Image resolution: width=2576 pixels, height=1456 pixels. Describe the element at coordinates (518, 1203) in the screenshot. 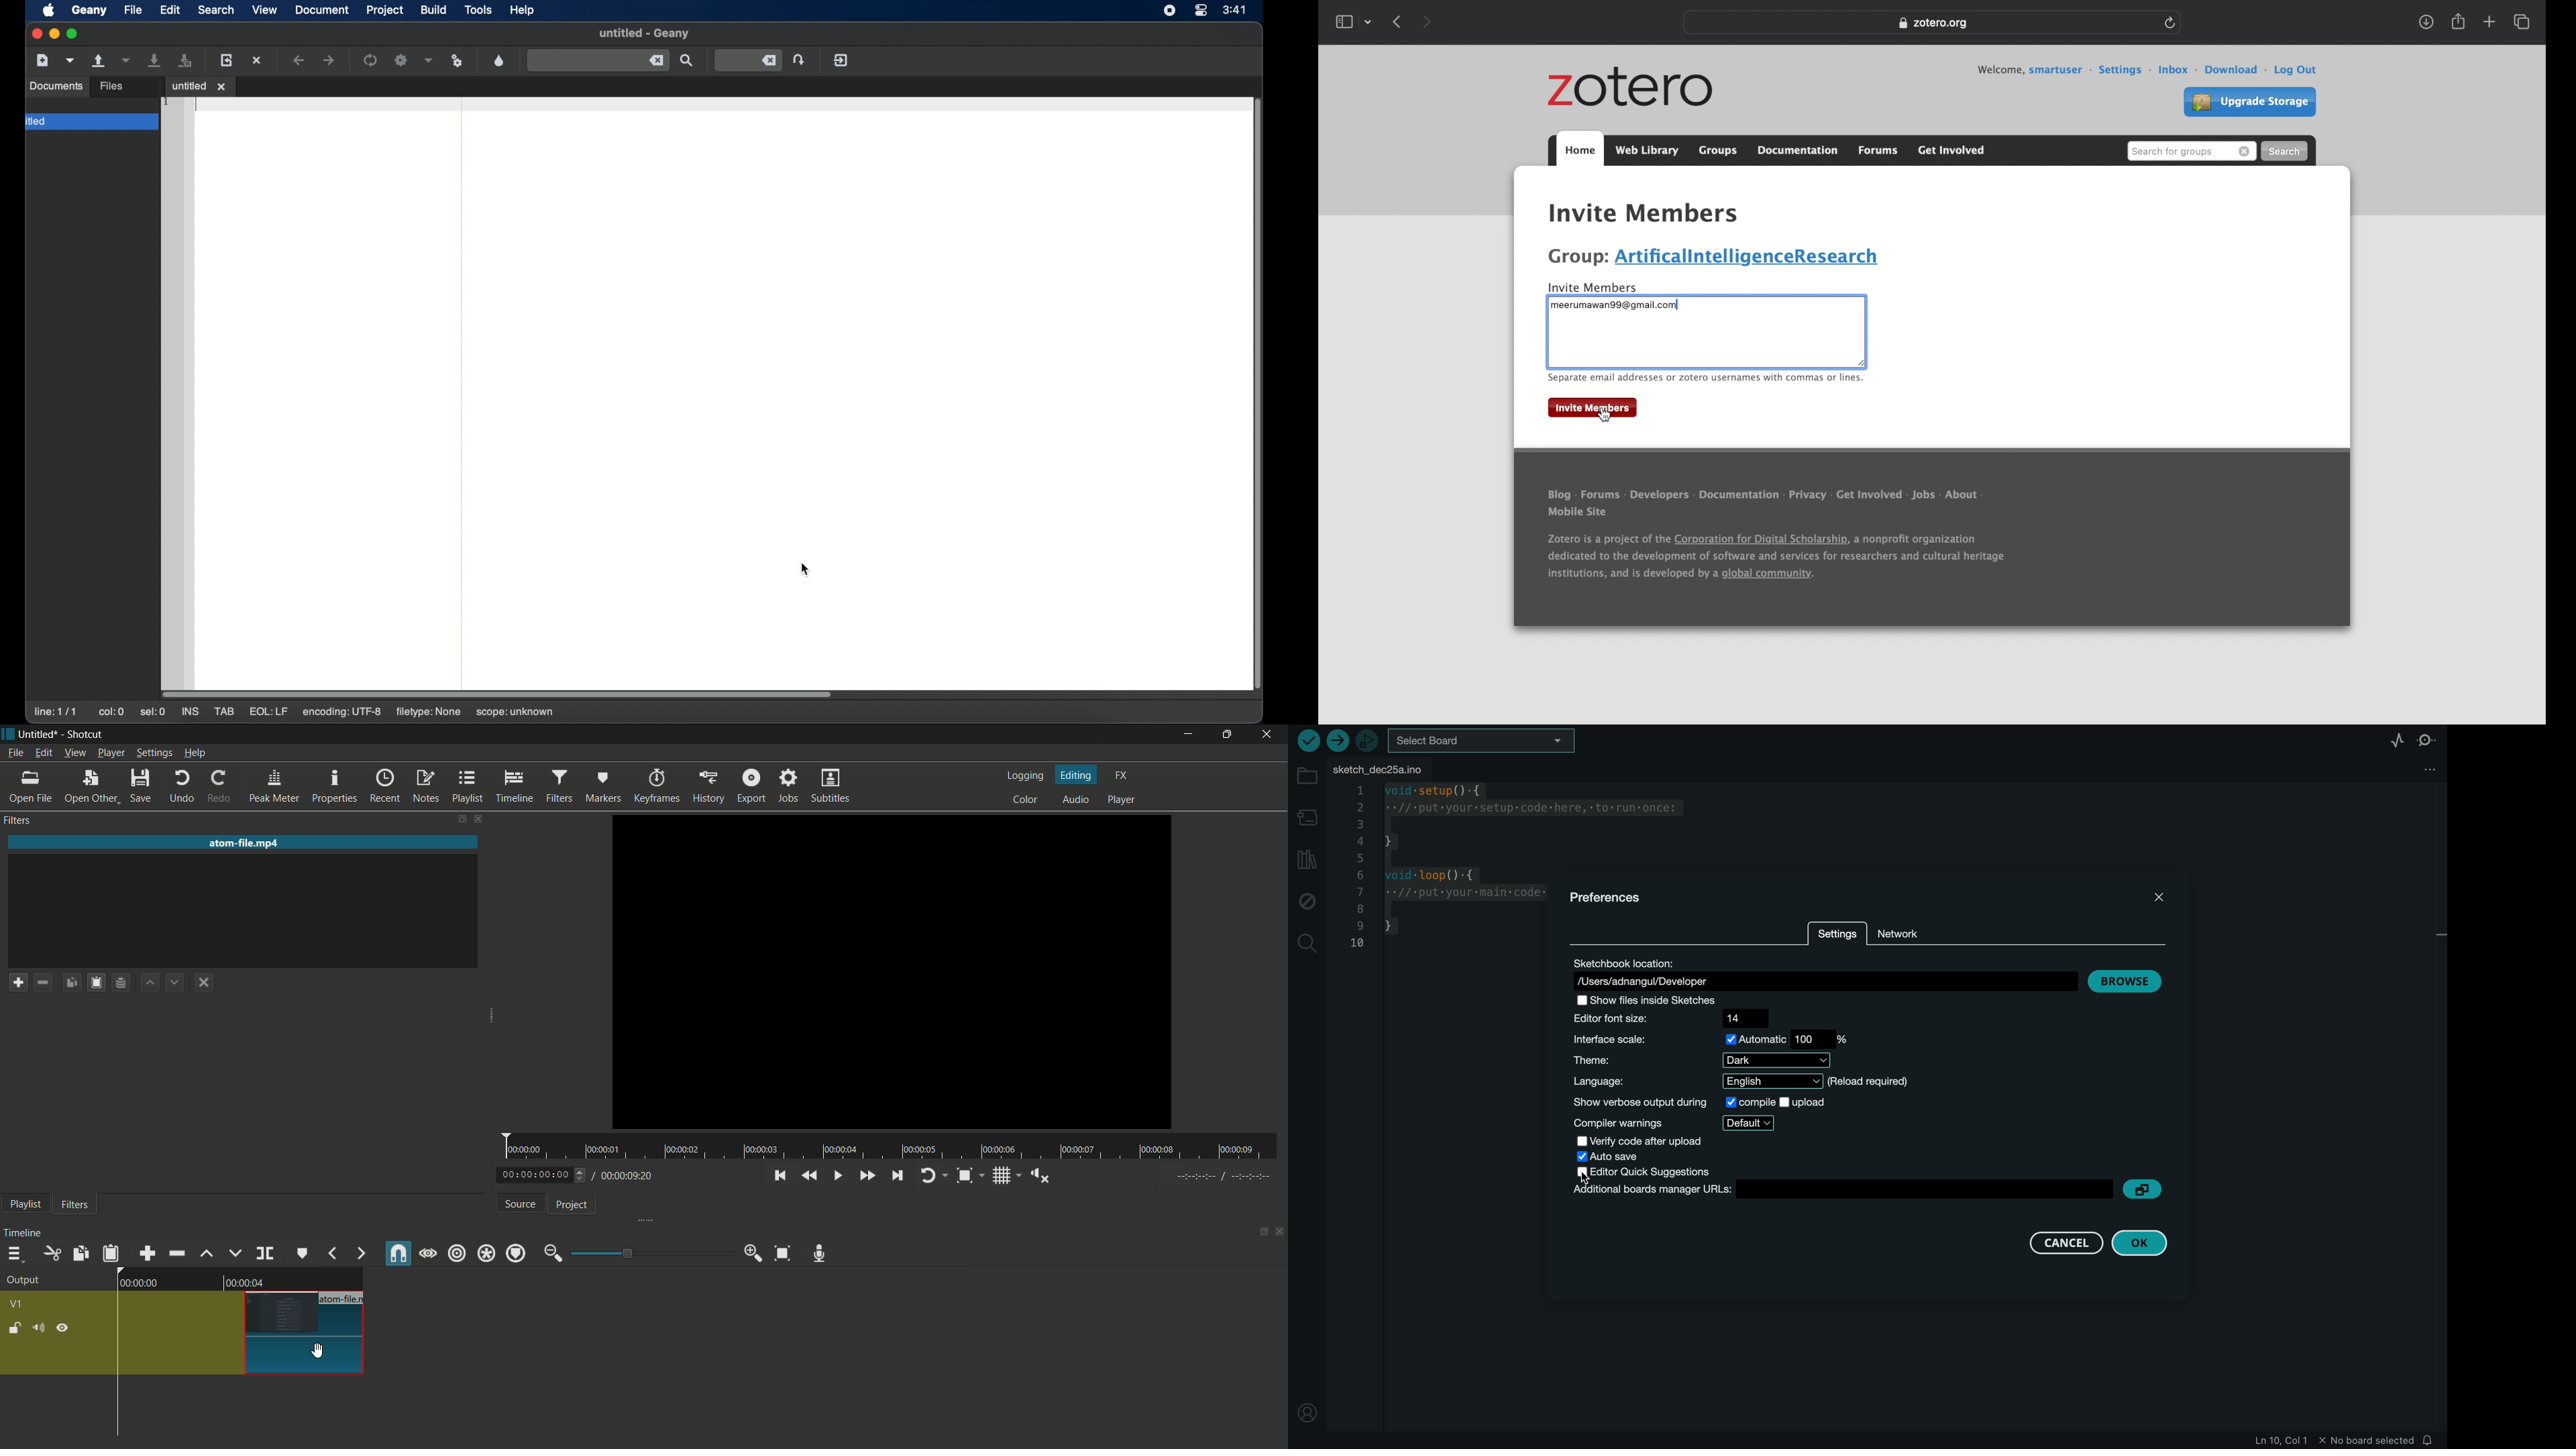

I see `source` at that location.